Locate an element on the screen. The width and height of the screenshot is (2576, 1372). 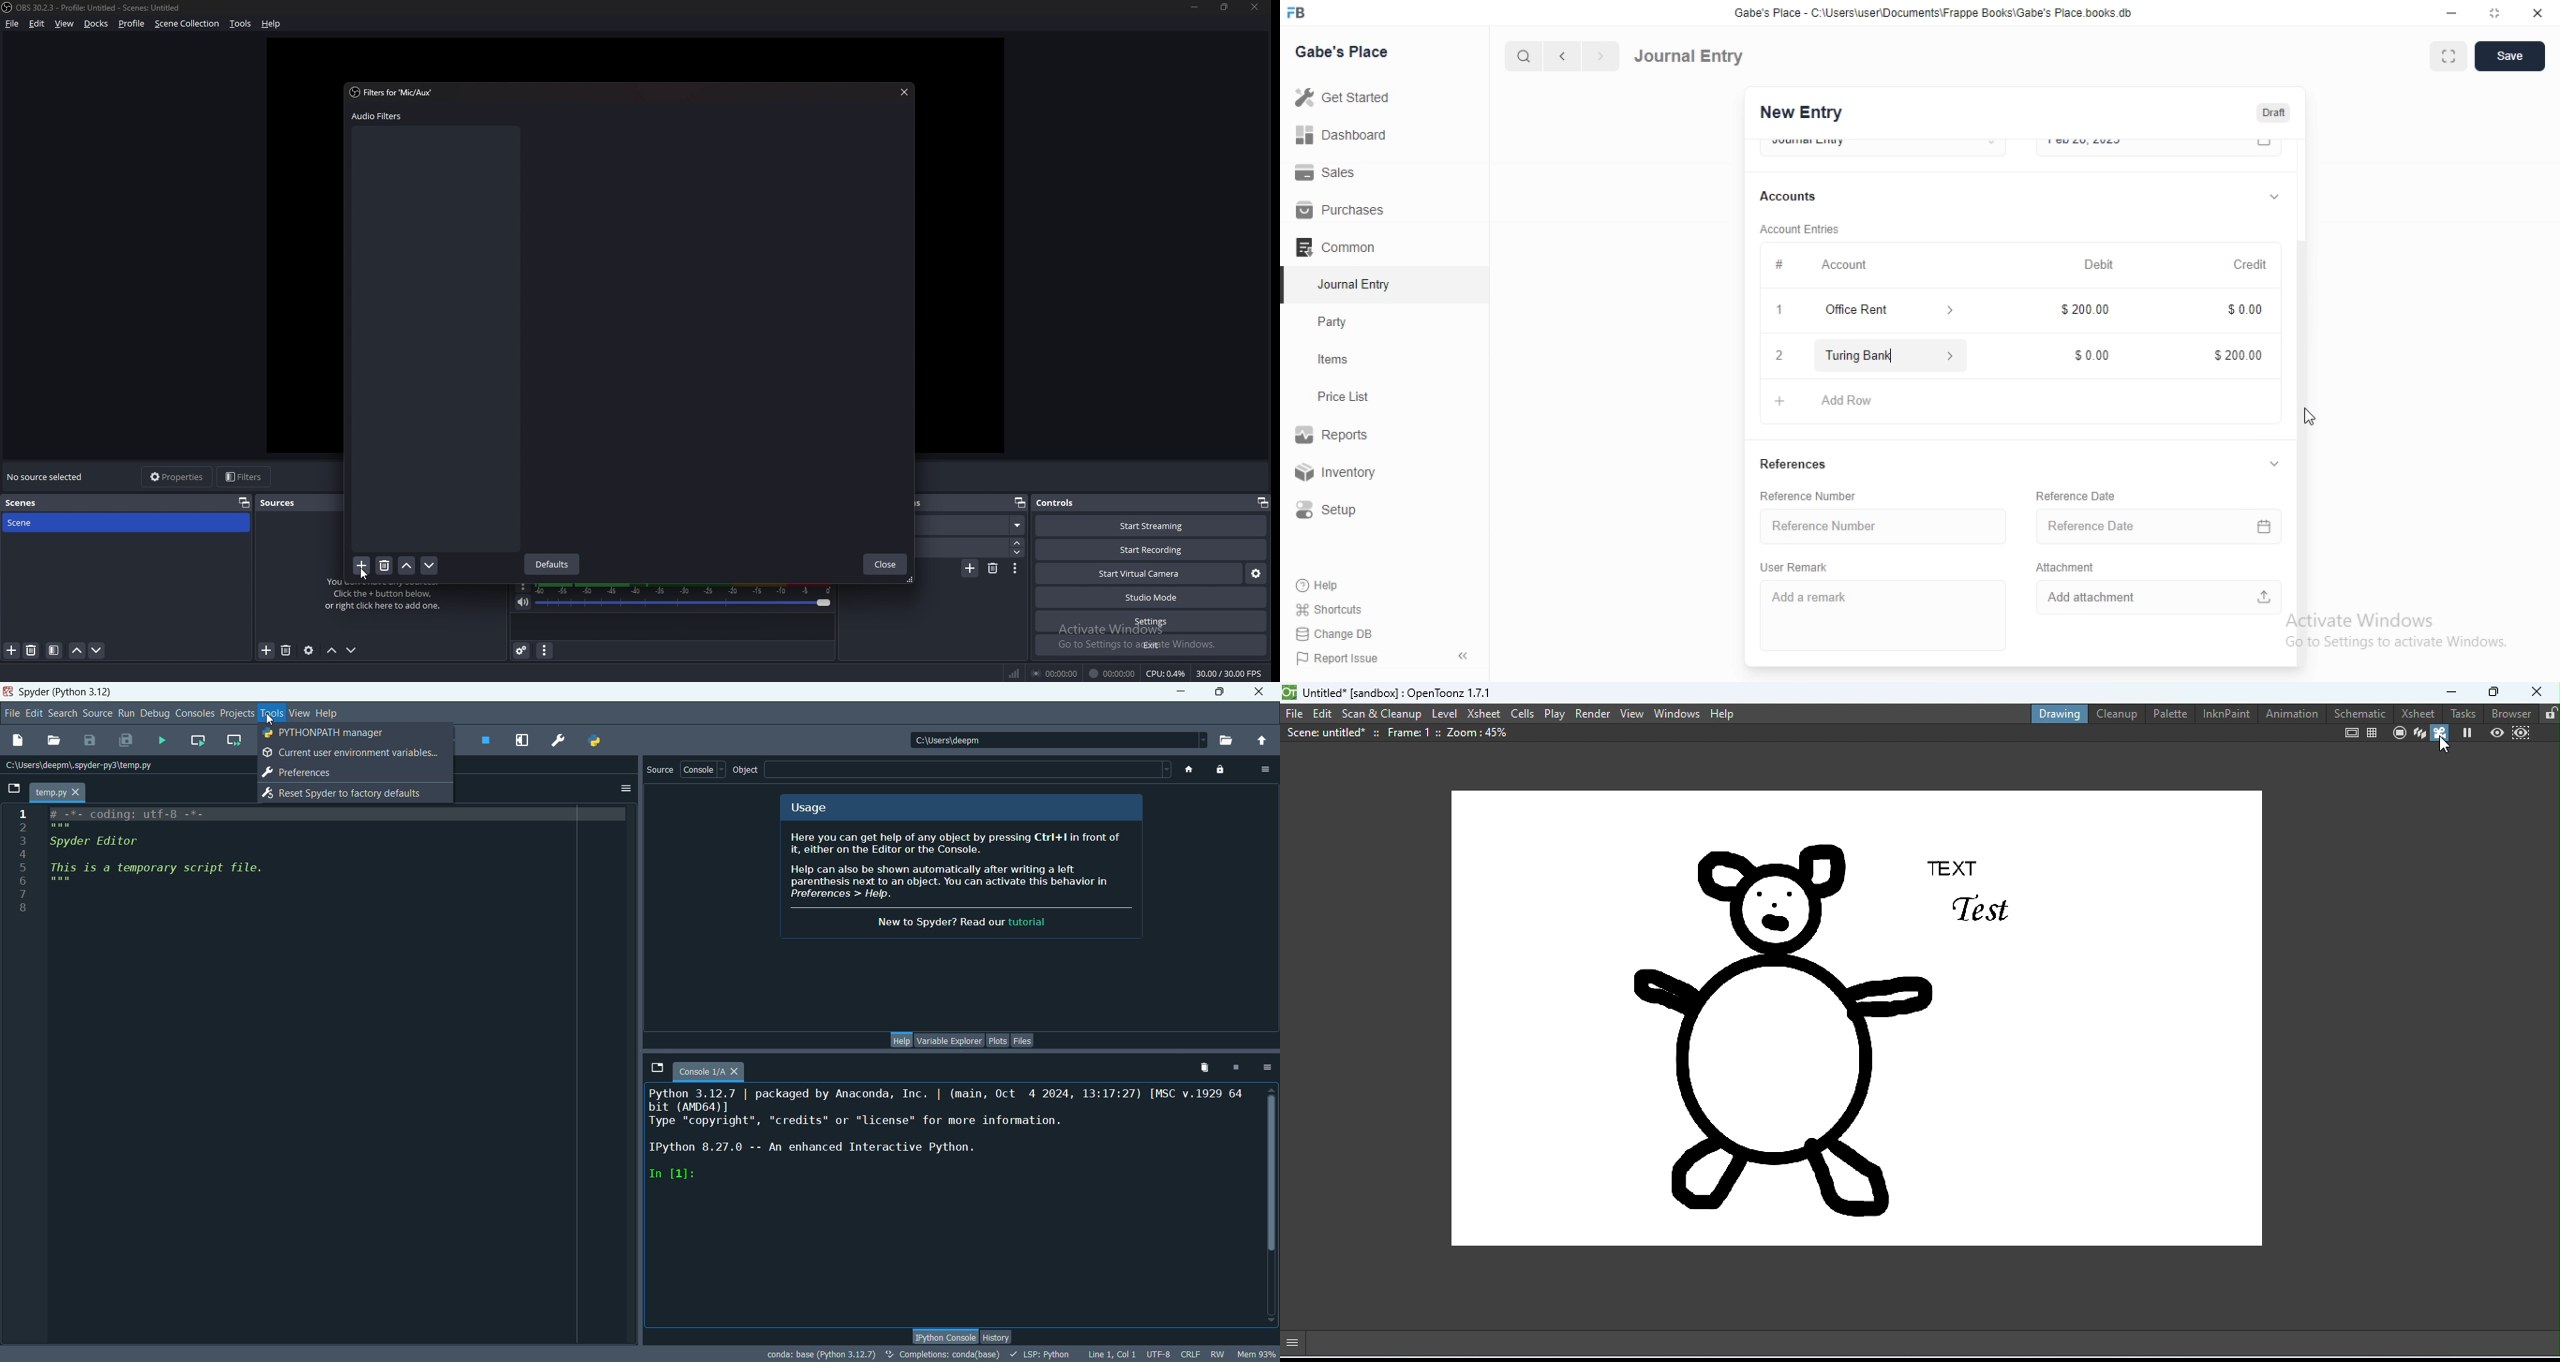
properties is located at coordinates (244, 503).